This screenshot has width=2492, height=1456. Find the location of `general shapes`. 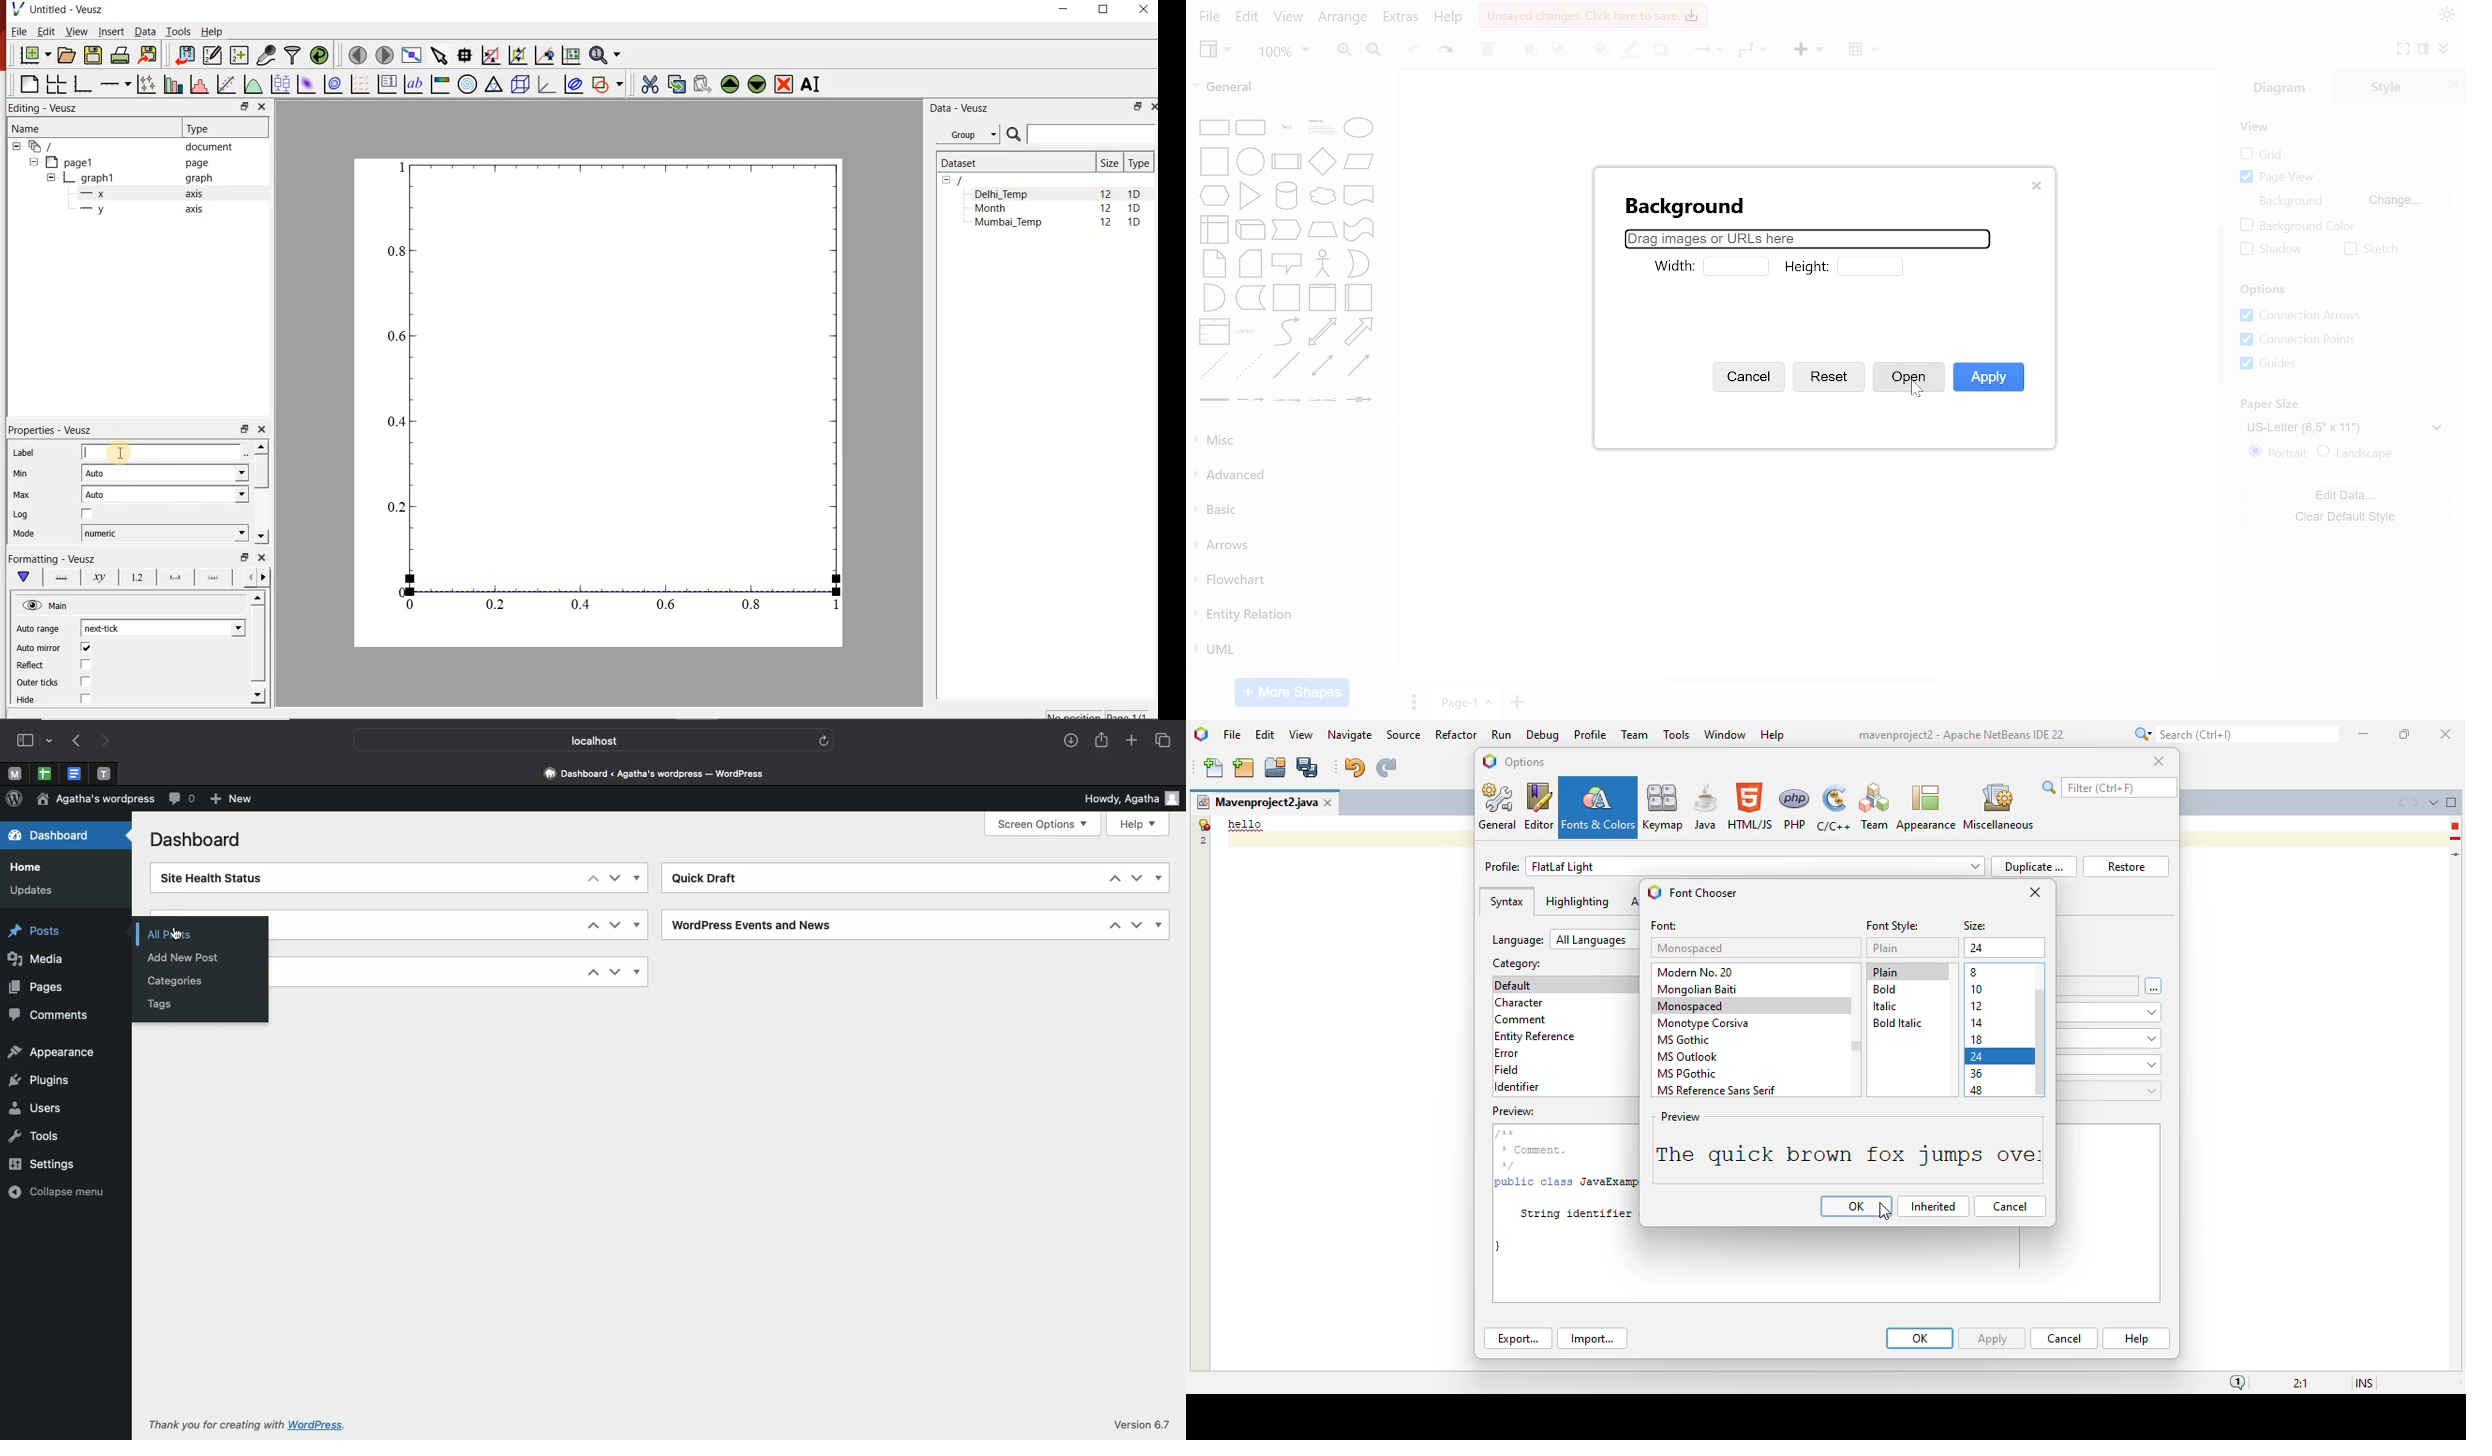

general shapes is located at coordinates (1285, 229).